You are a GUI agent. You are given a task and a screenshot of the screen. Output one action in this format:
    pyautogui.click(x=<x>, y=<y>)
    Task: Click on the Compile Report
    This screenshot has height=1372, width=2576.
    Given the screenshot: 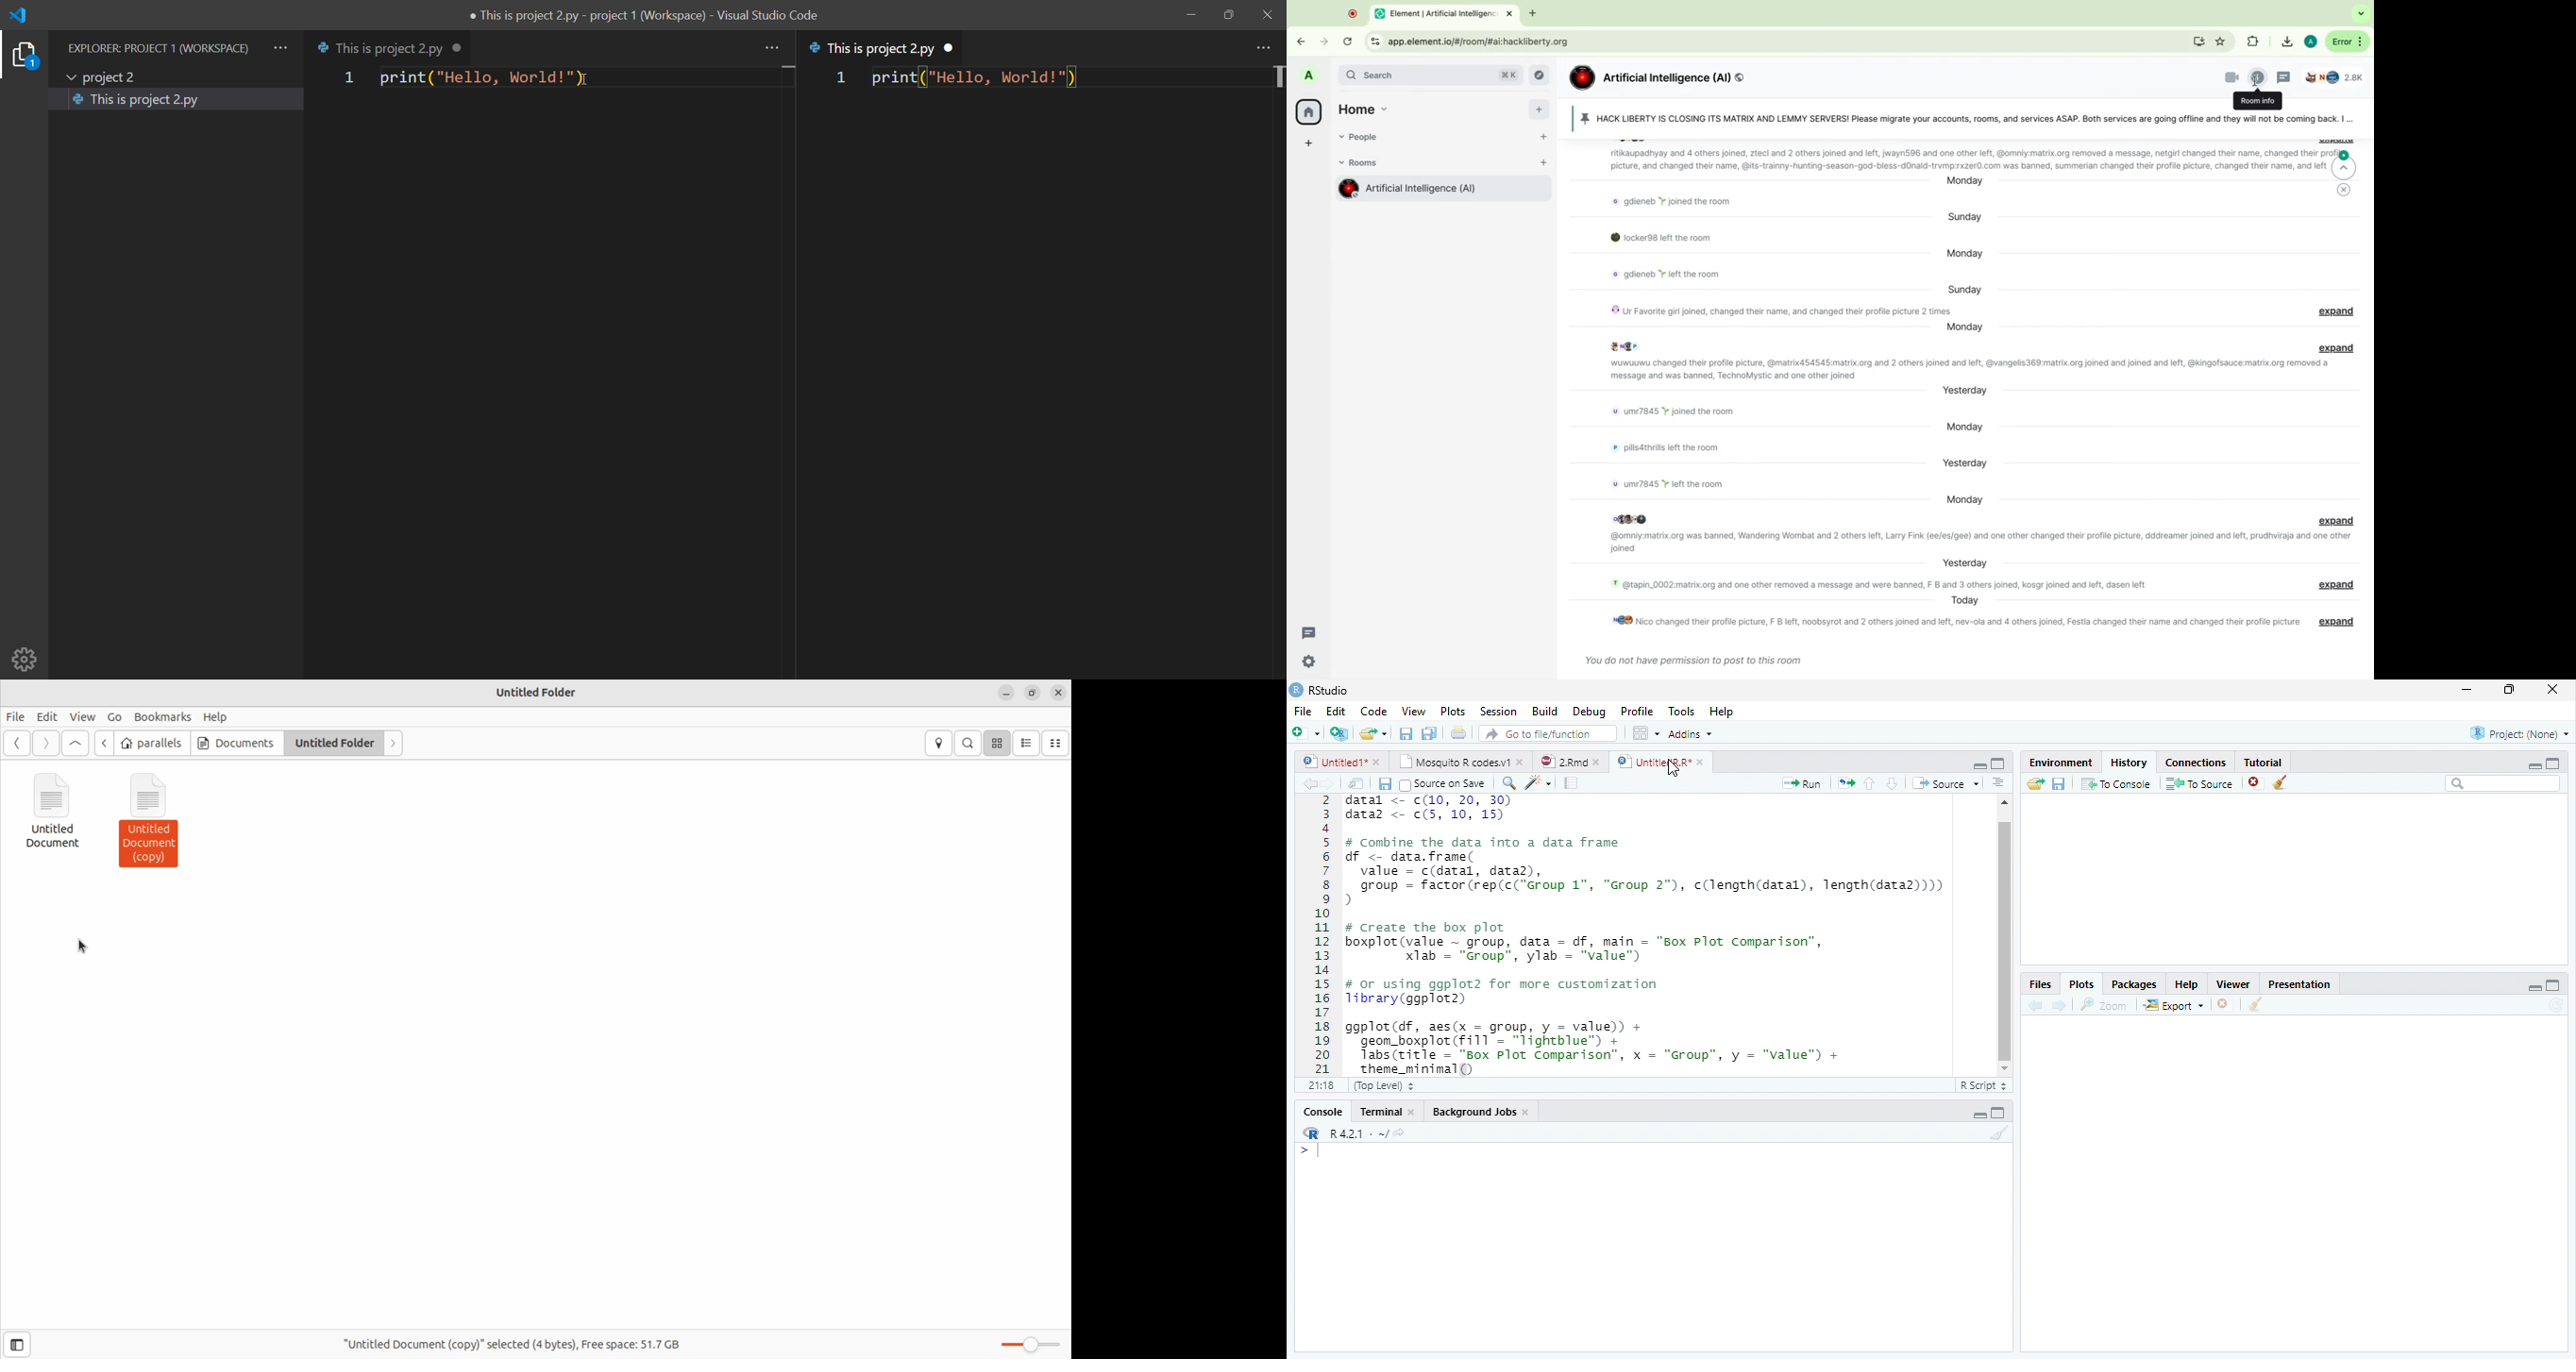 What is the action you would take?
    pyautogui.click(x=1572, y=782)
    